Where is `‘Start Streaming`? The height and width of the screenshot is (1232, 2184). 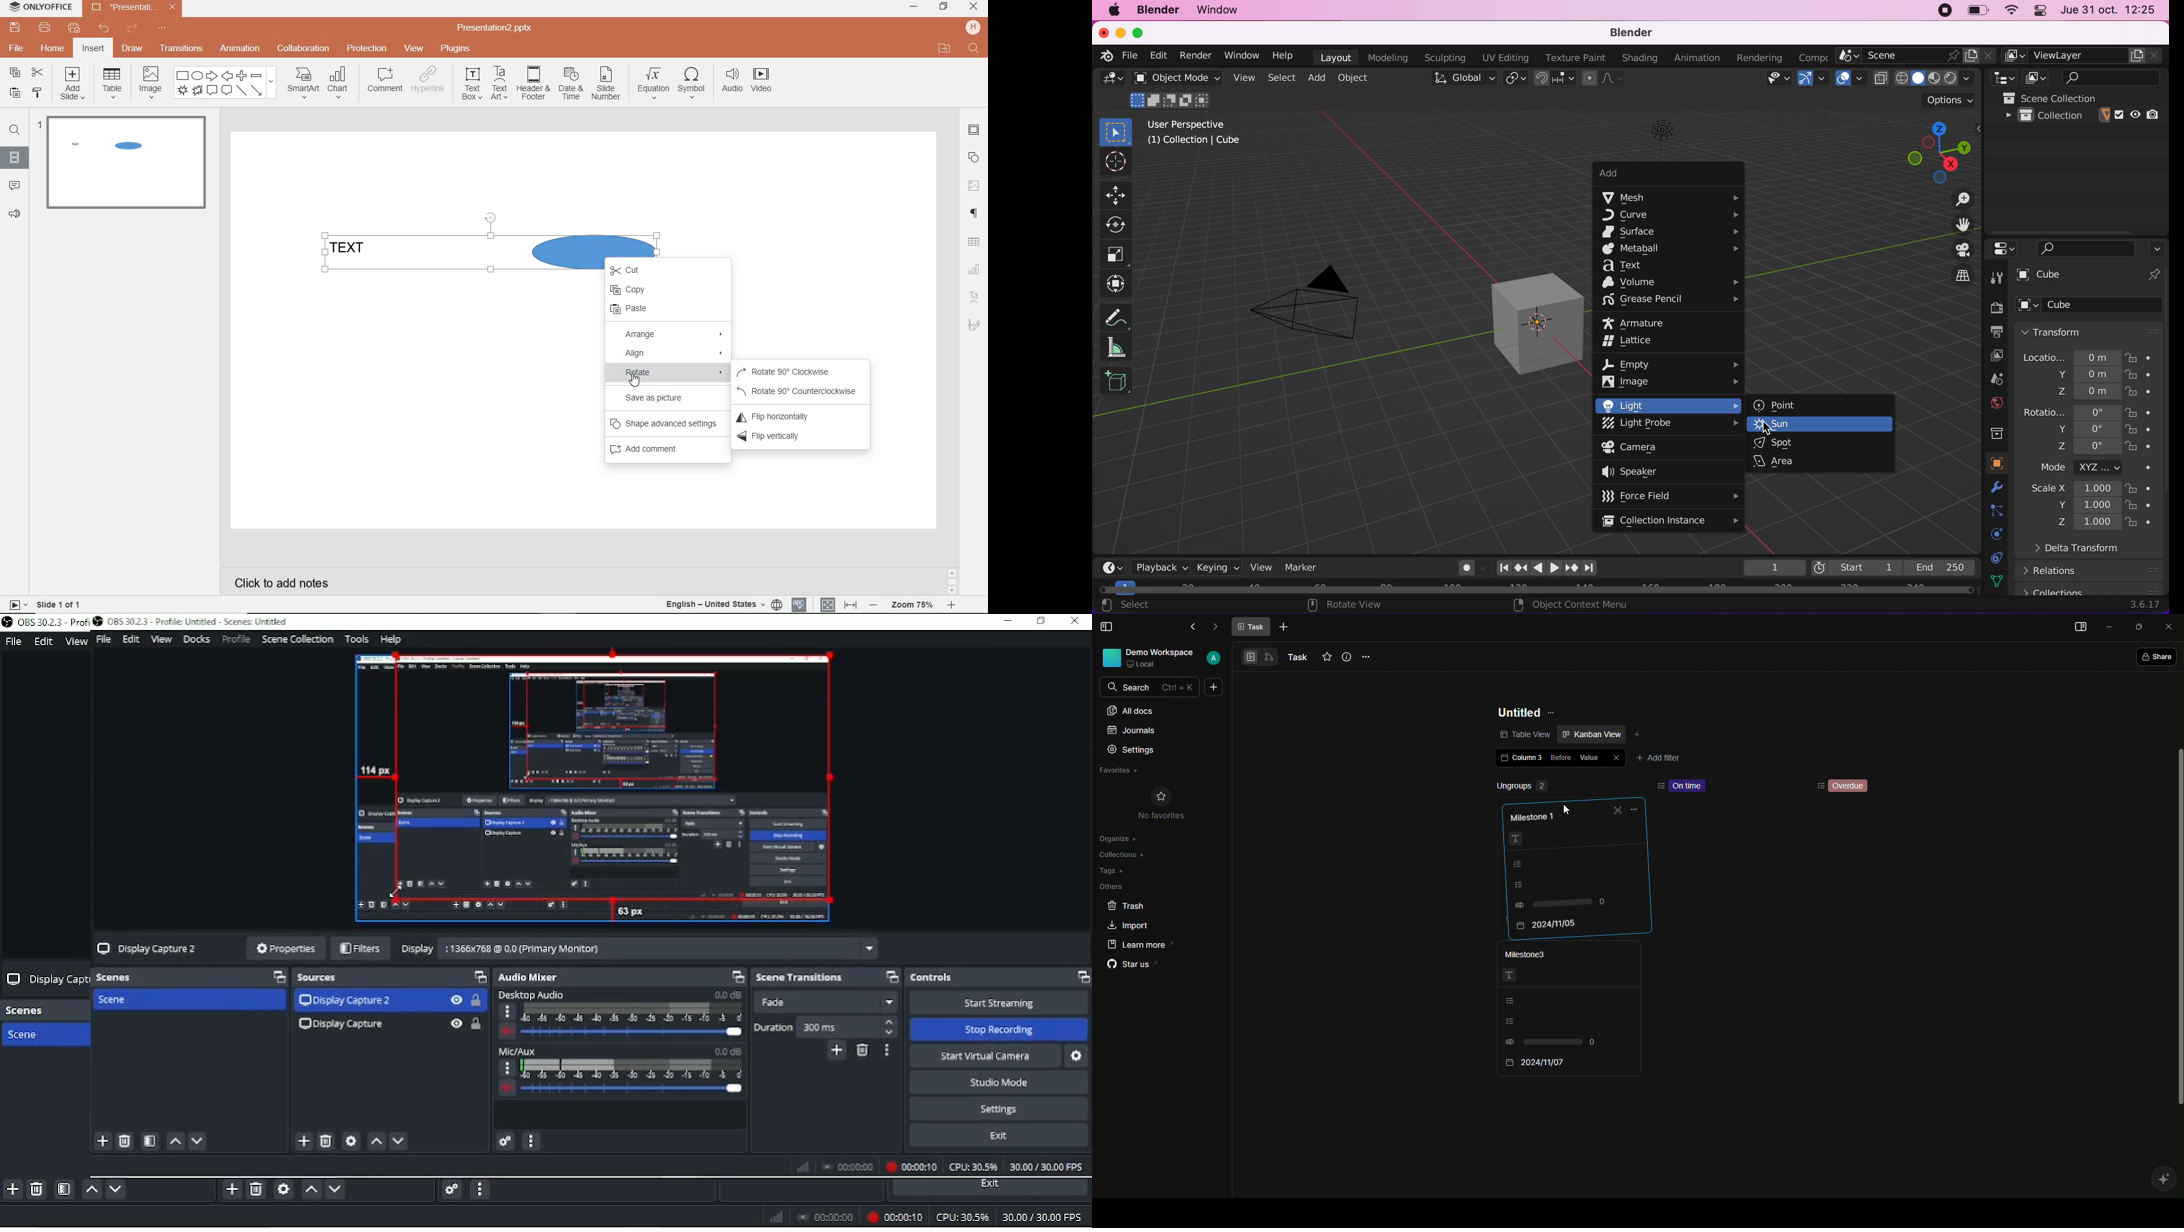 ‘Start Streaming is located at coordinates (1000, 1001).